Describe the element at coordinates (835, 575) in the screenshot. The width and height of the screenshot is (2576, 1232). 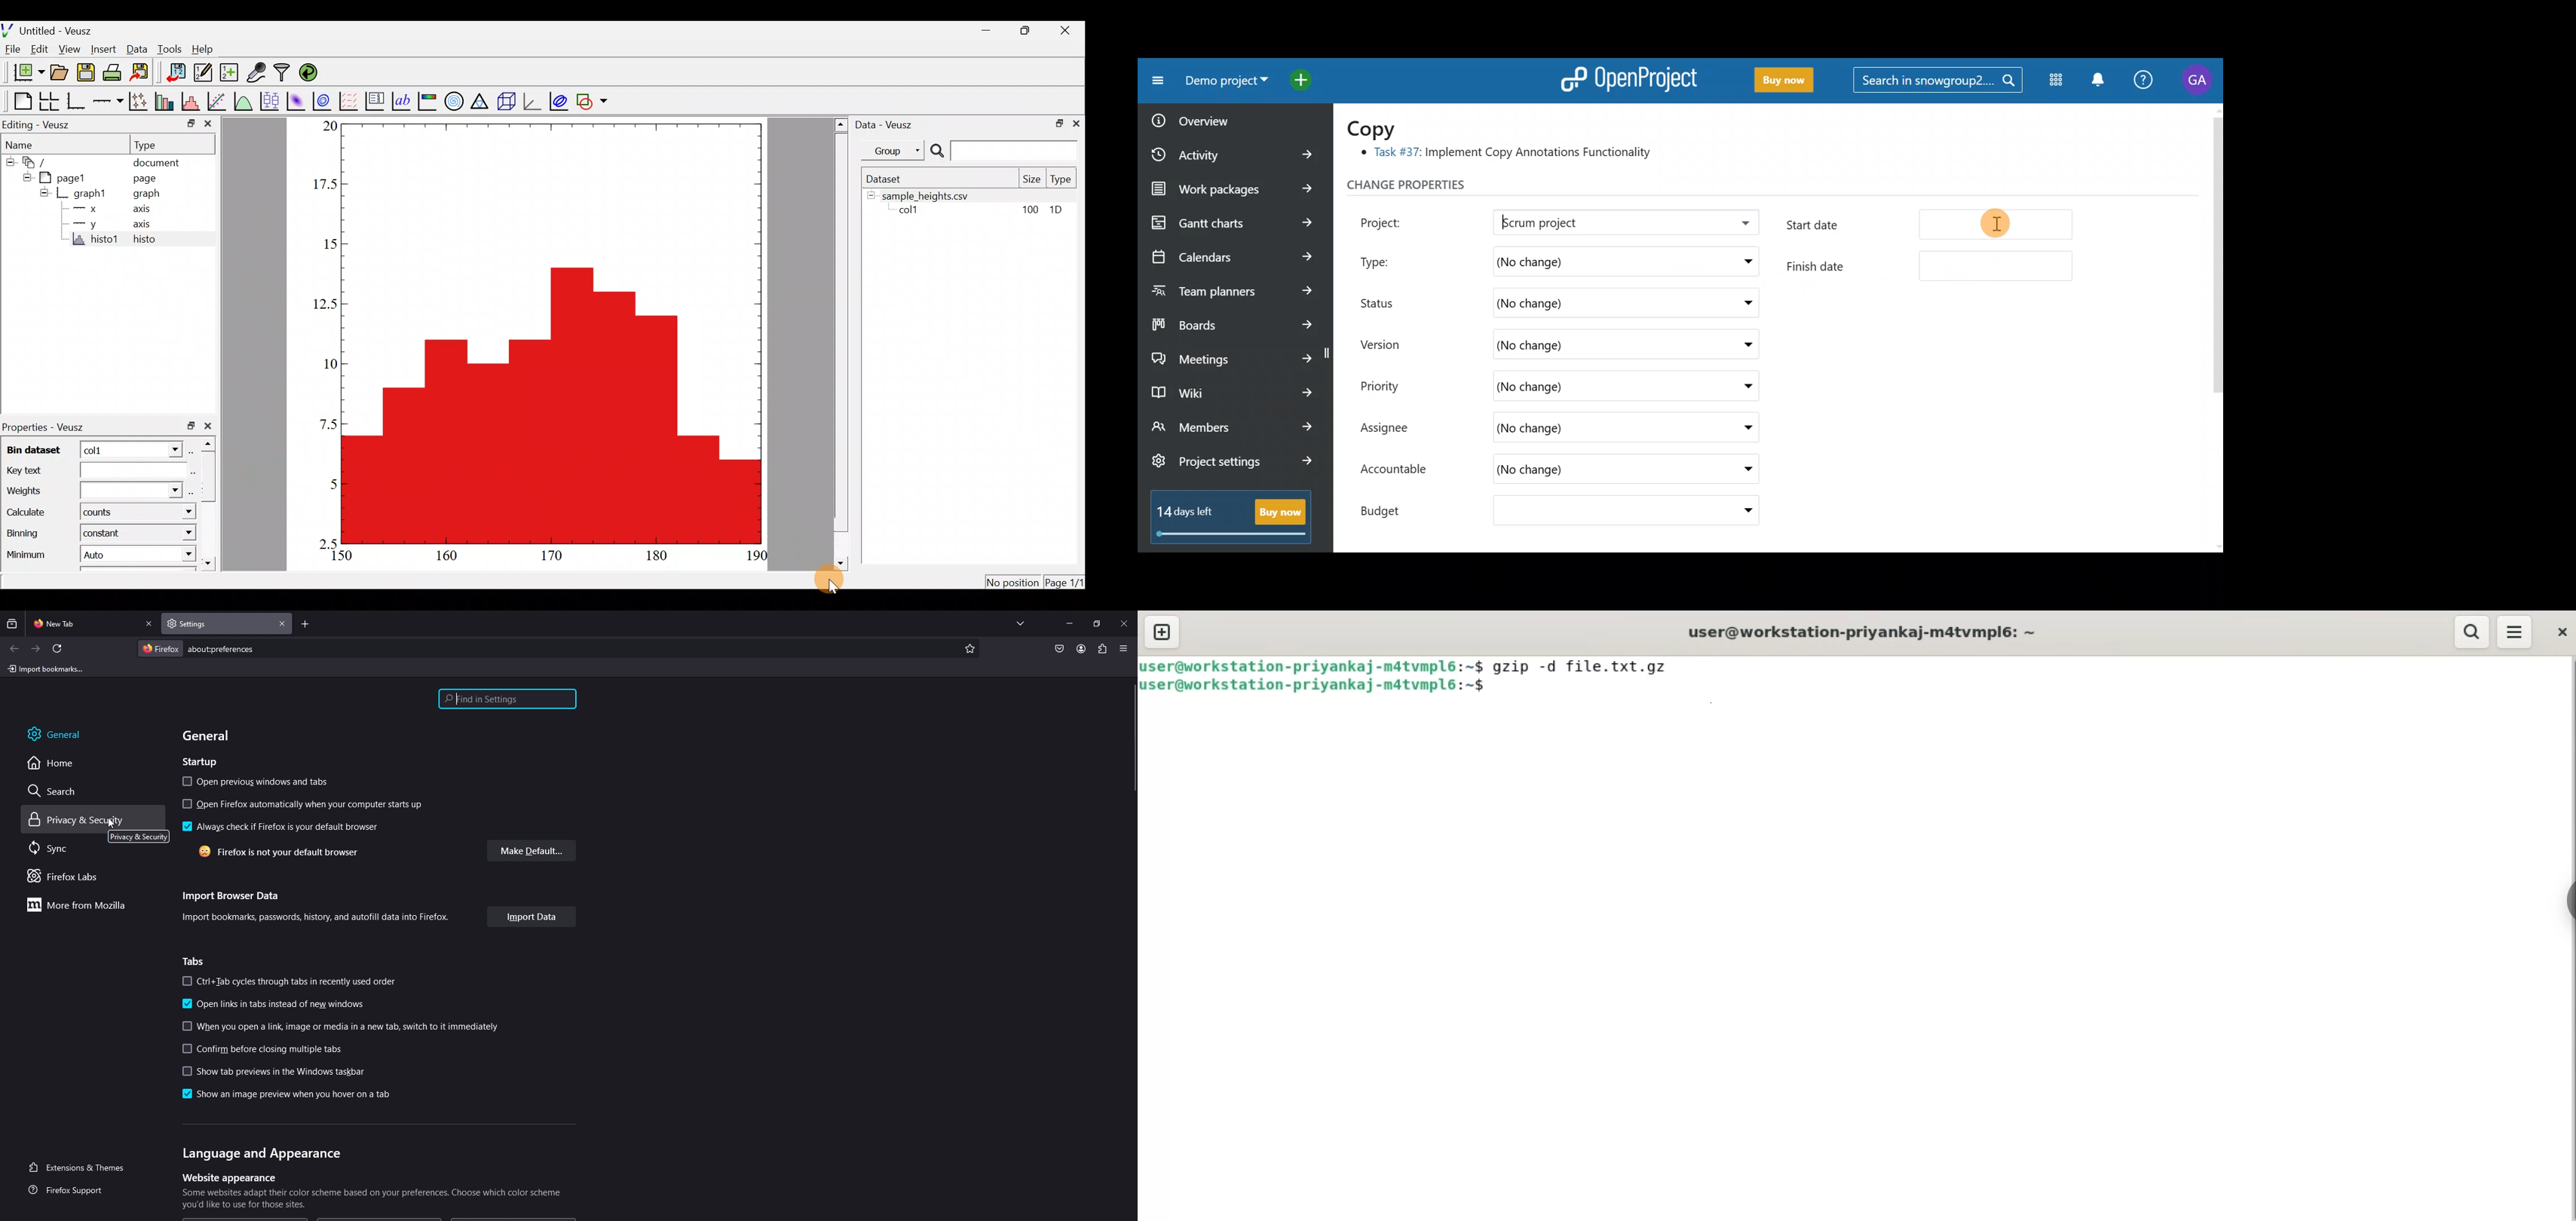
I see `Cursor` at that location.